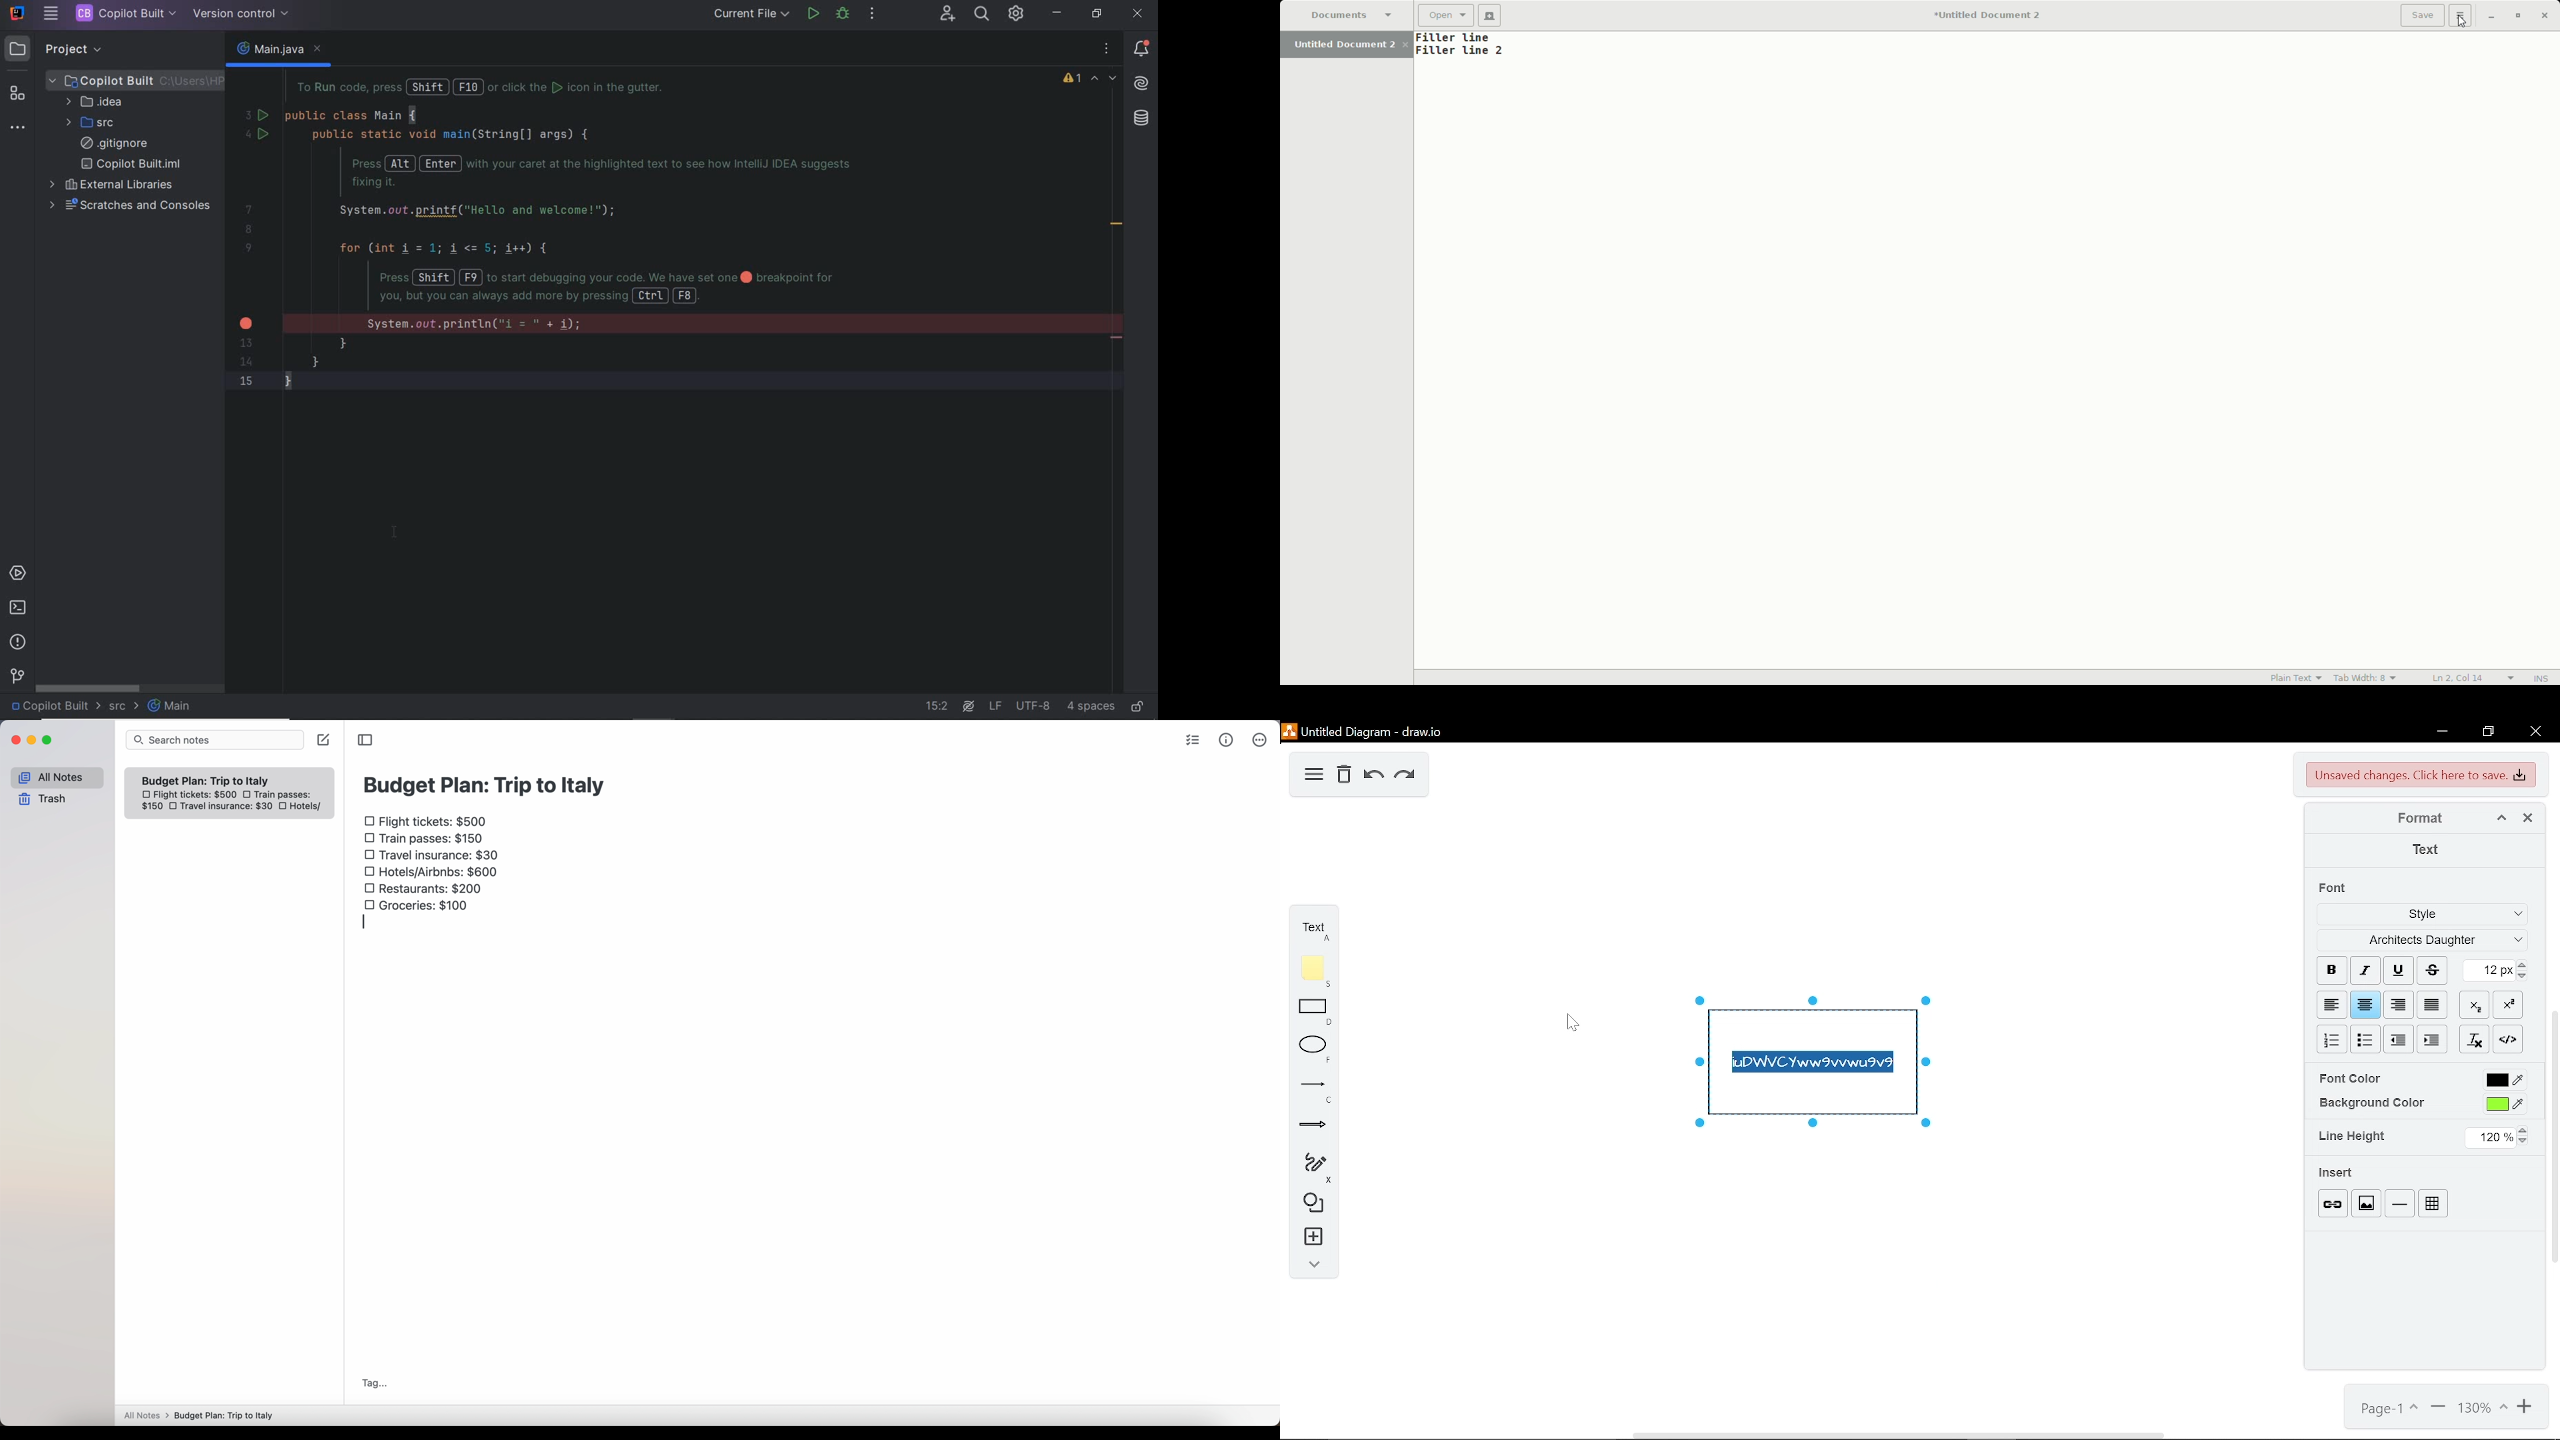  Describe the element at coordinates (366, 739) in the screenshot. I see `toggle sidebar` at that location.